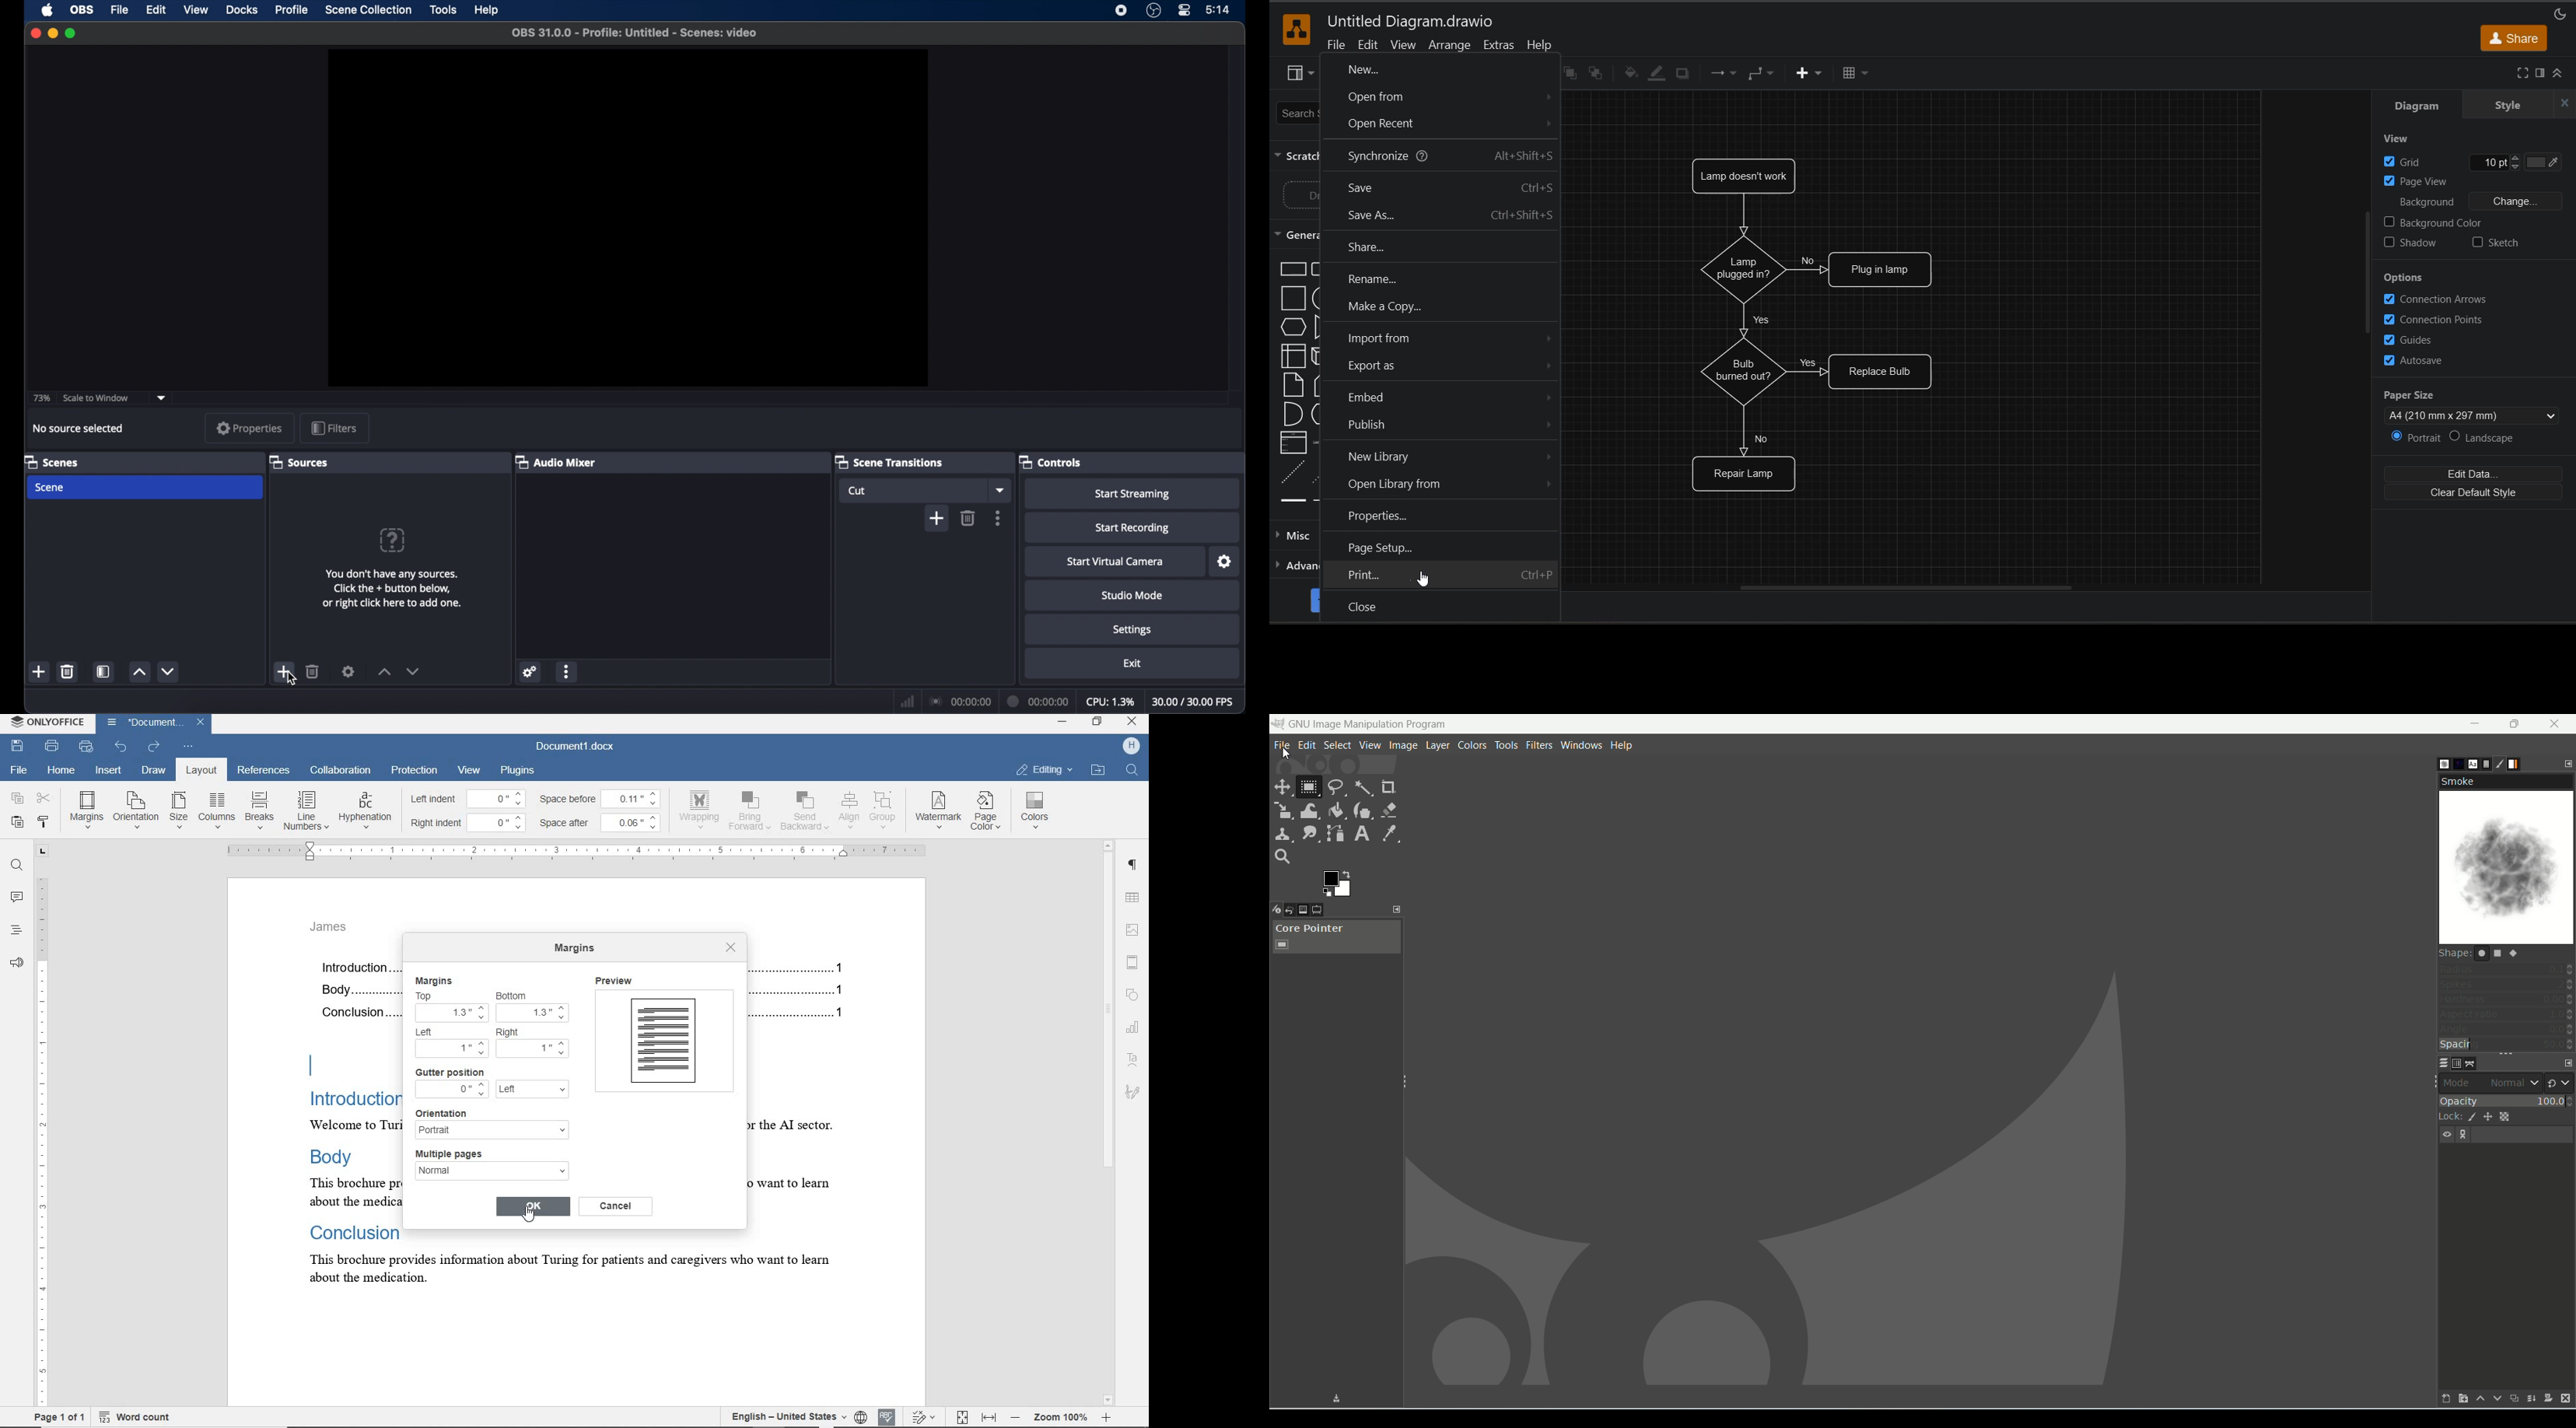 This screenshot has height=1428, width=2576. Describe the element at coordinates (67, 671) in the screenshot. I see `delete` at that location.